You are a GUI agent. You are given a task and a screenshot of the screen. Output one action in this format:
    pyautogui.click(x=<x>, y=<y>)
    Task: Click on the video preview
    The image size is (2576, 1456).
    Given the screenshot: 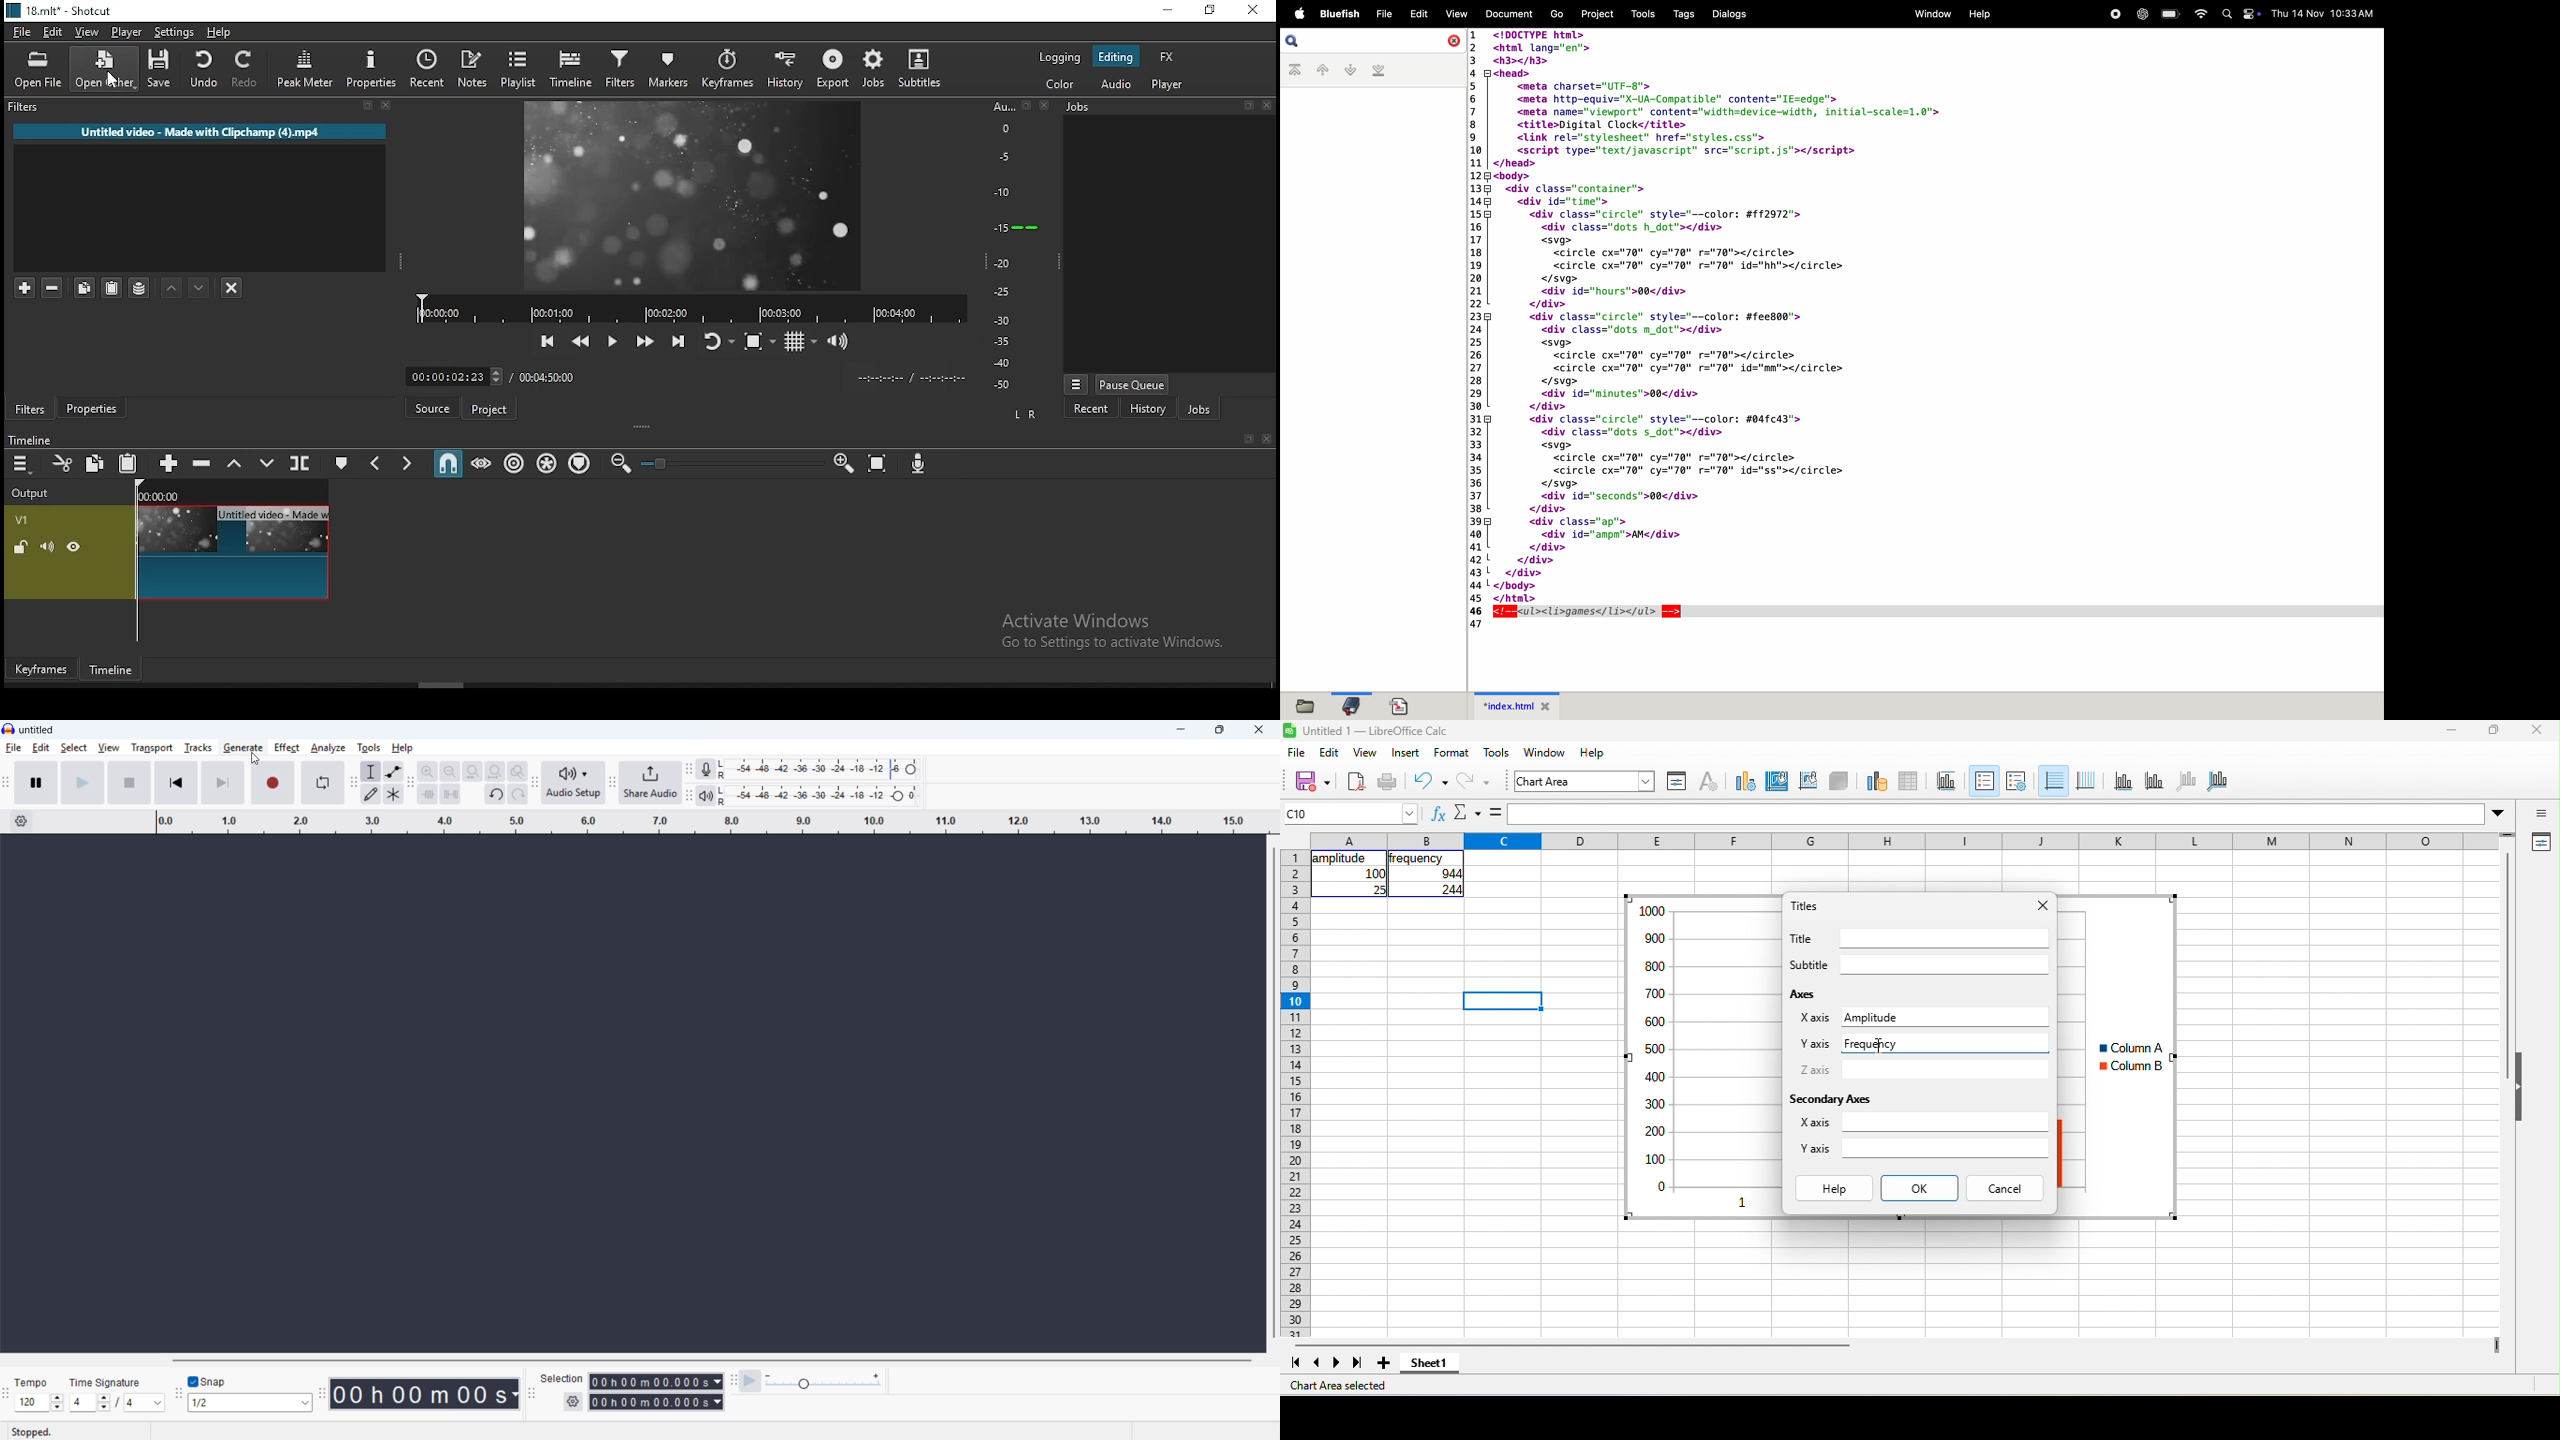 What is the action you would take?
    pyautogui.click(x=700, y=198)
    